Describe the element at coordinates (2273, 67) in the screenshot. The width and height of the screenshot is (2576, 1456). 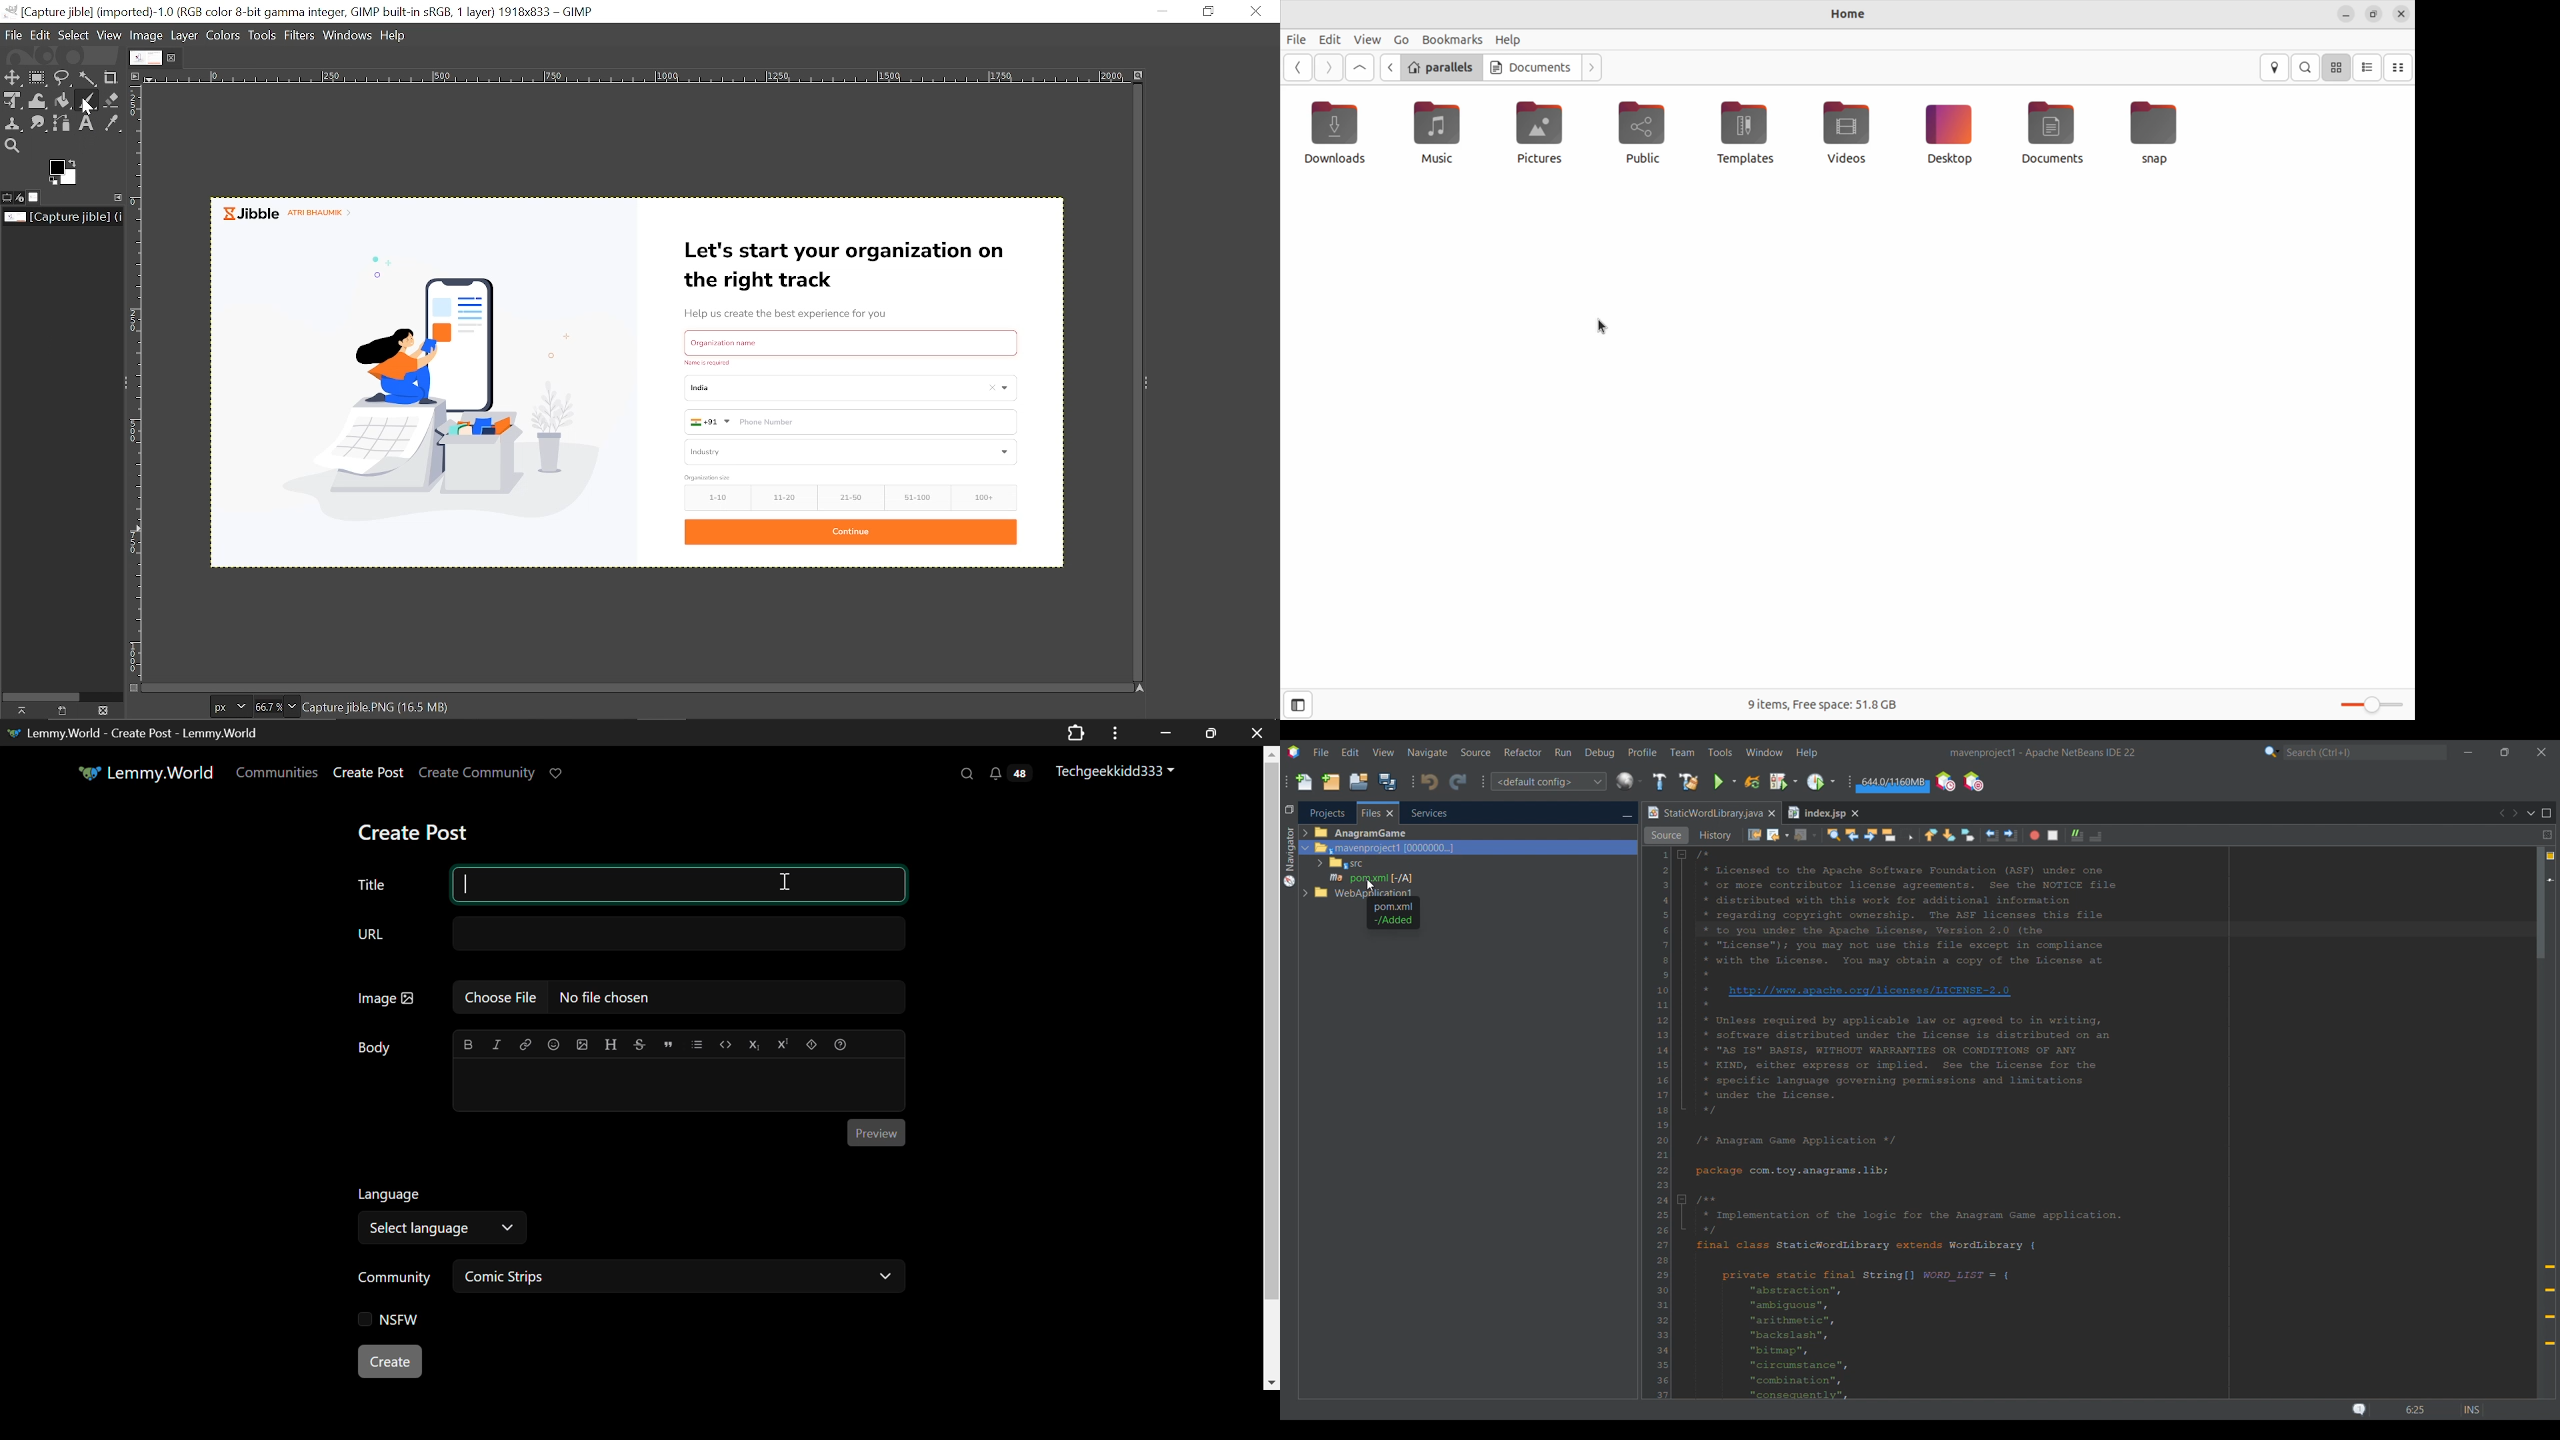
I see `locations` at that location.